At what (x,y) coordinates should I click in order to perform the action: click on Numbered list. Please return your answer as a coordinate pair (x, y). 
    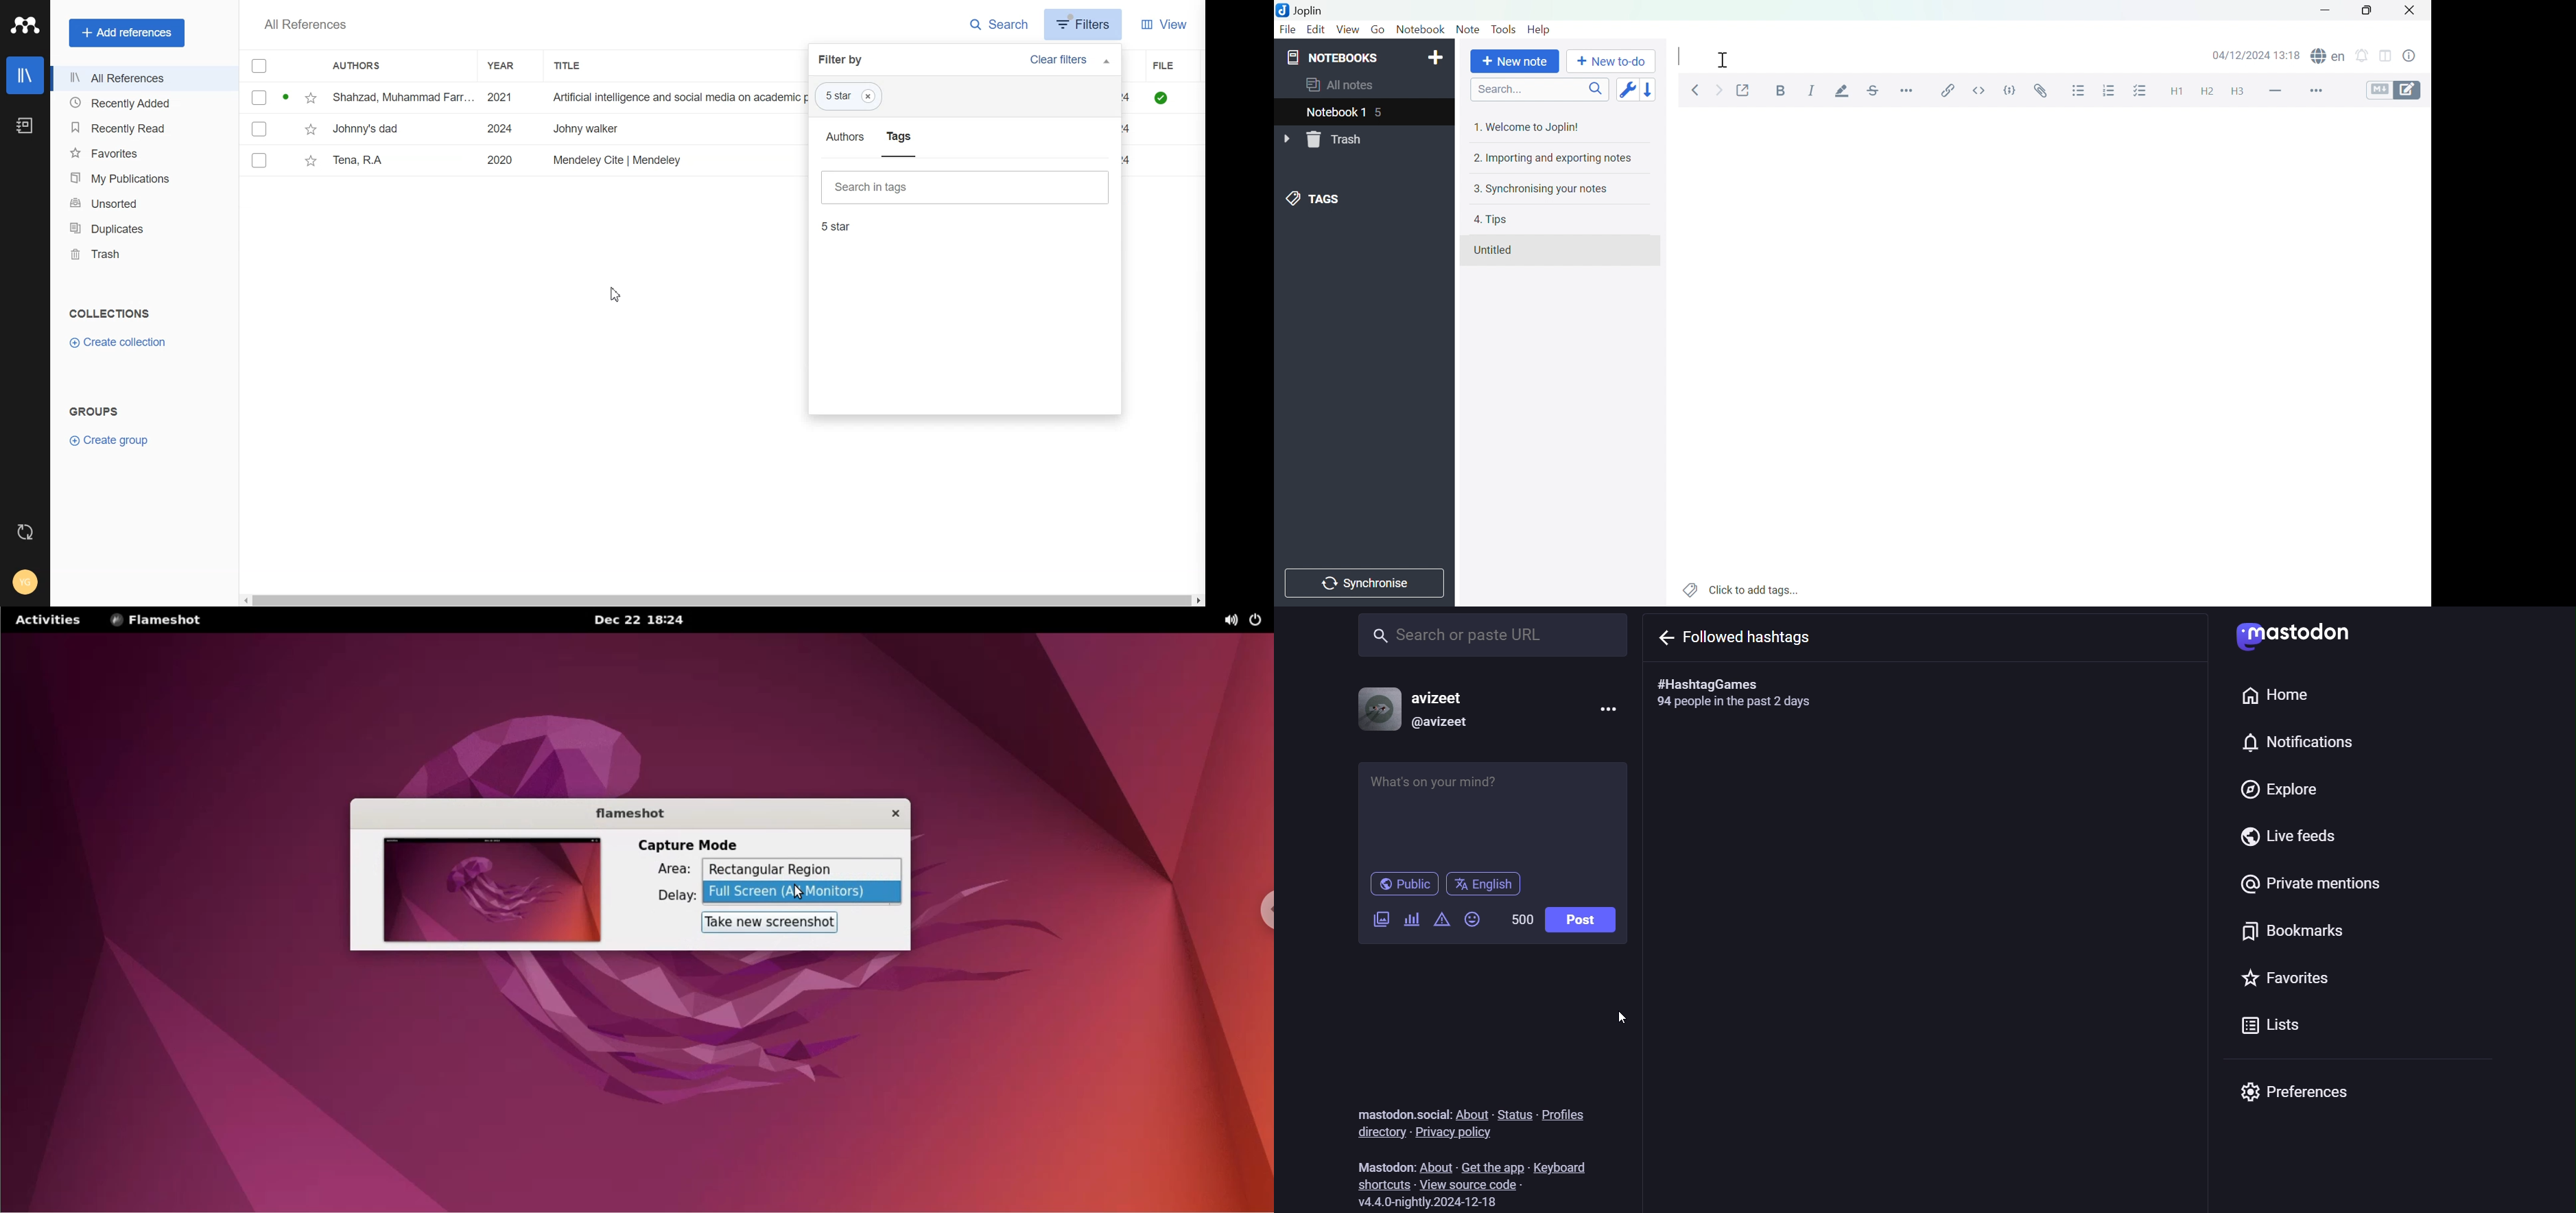
    Looking at the image, I should click on (2108, 91).